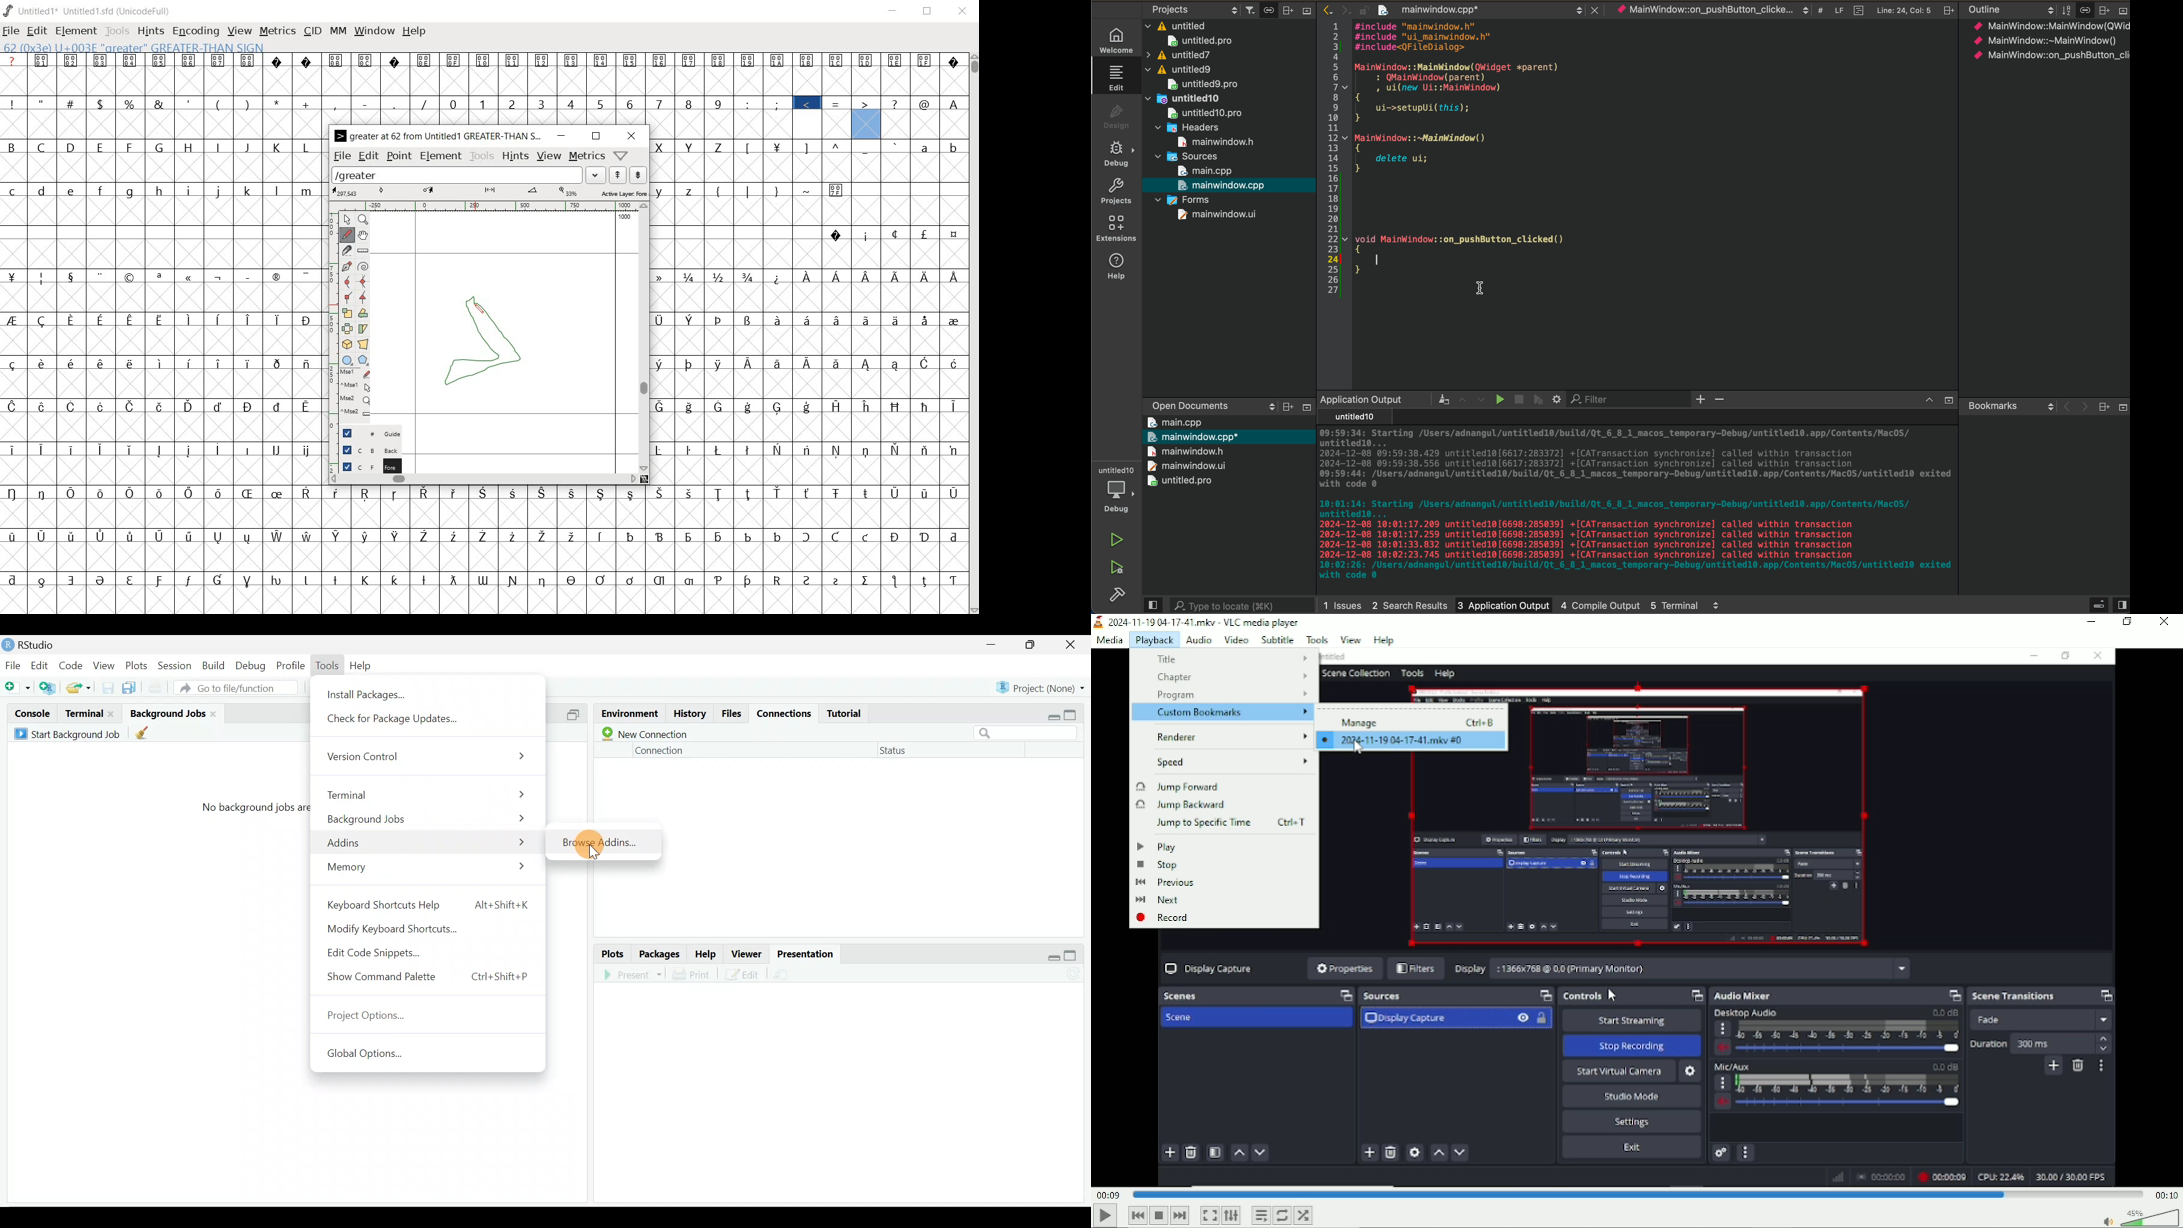 This screenshot has width=2184, height=1232. What do you see at coordinates (1397, 740) in the screenshot?
I see `2024-11-19 04-17-41.mkv#0` at bounding box center [1397, 740].